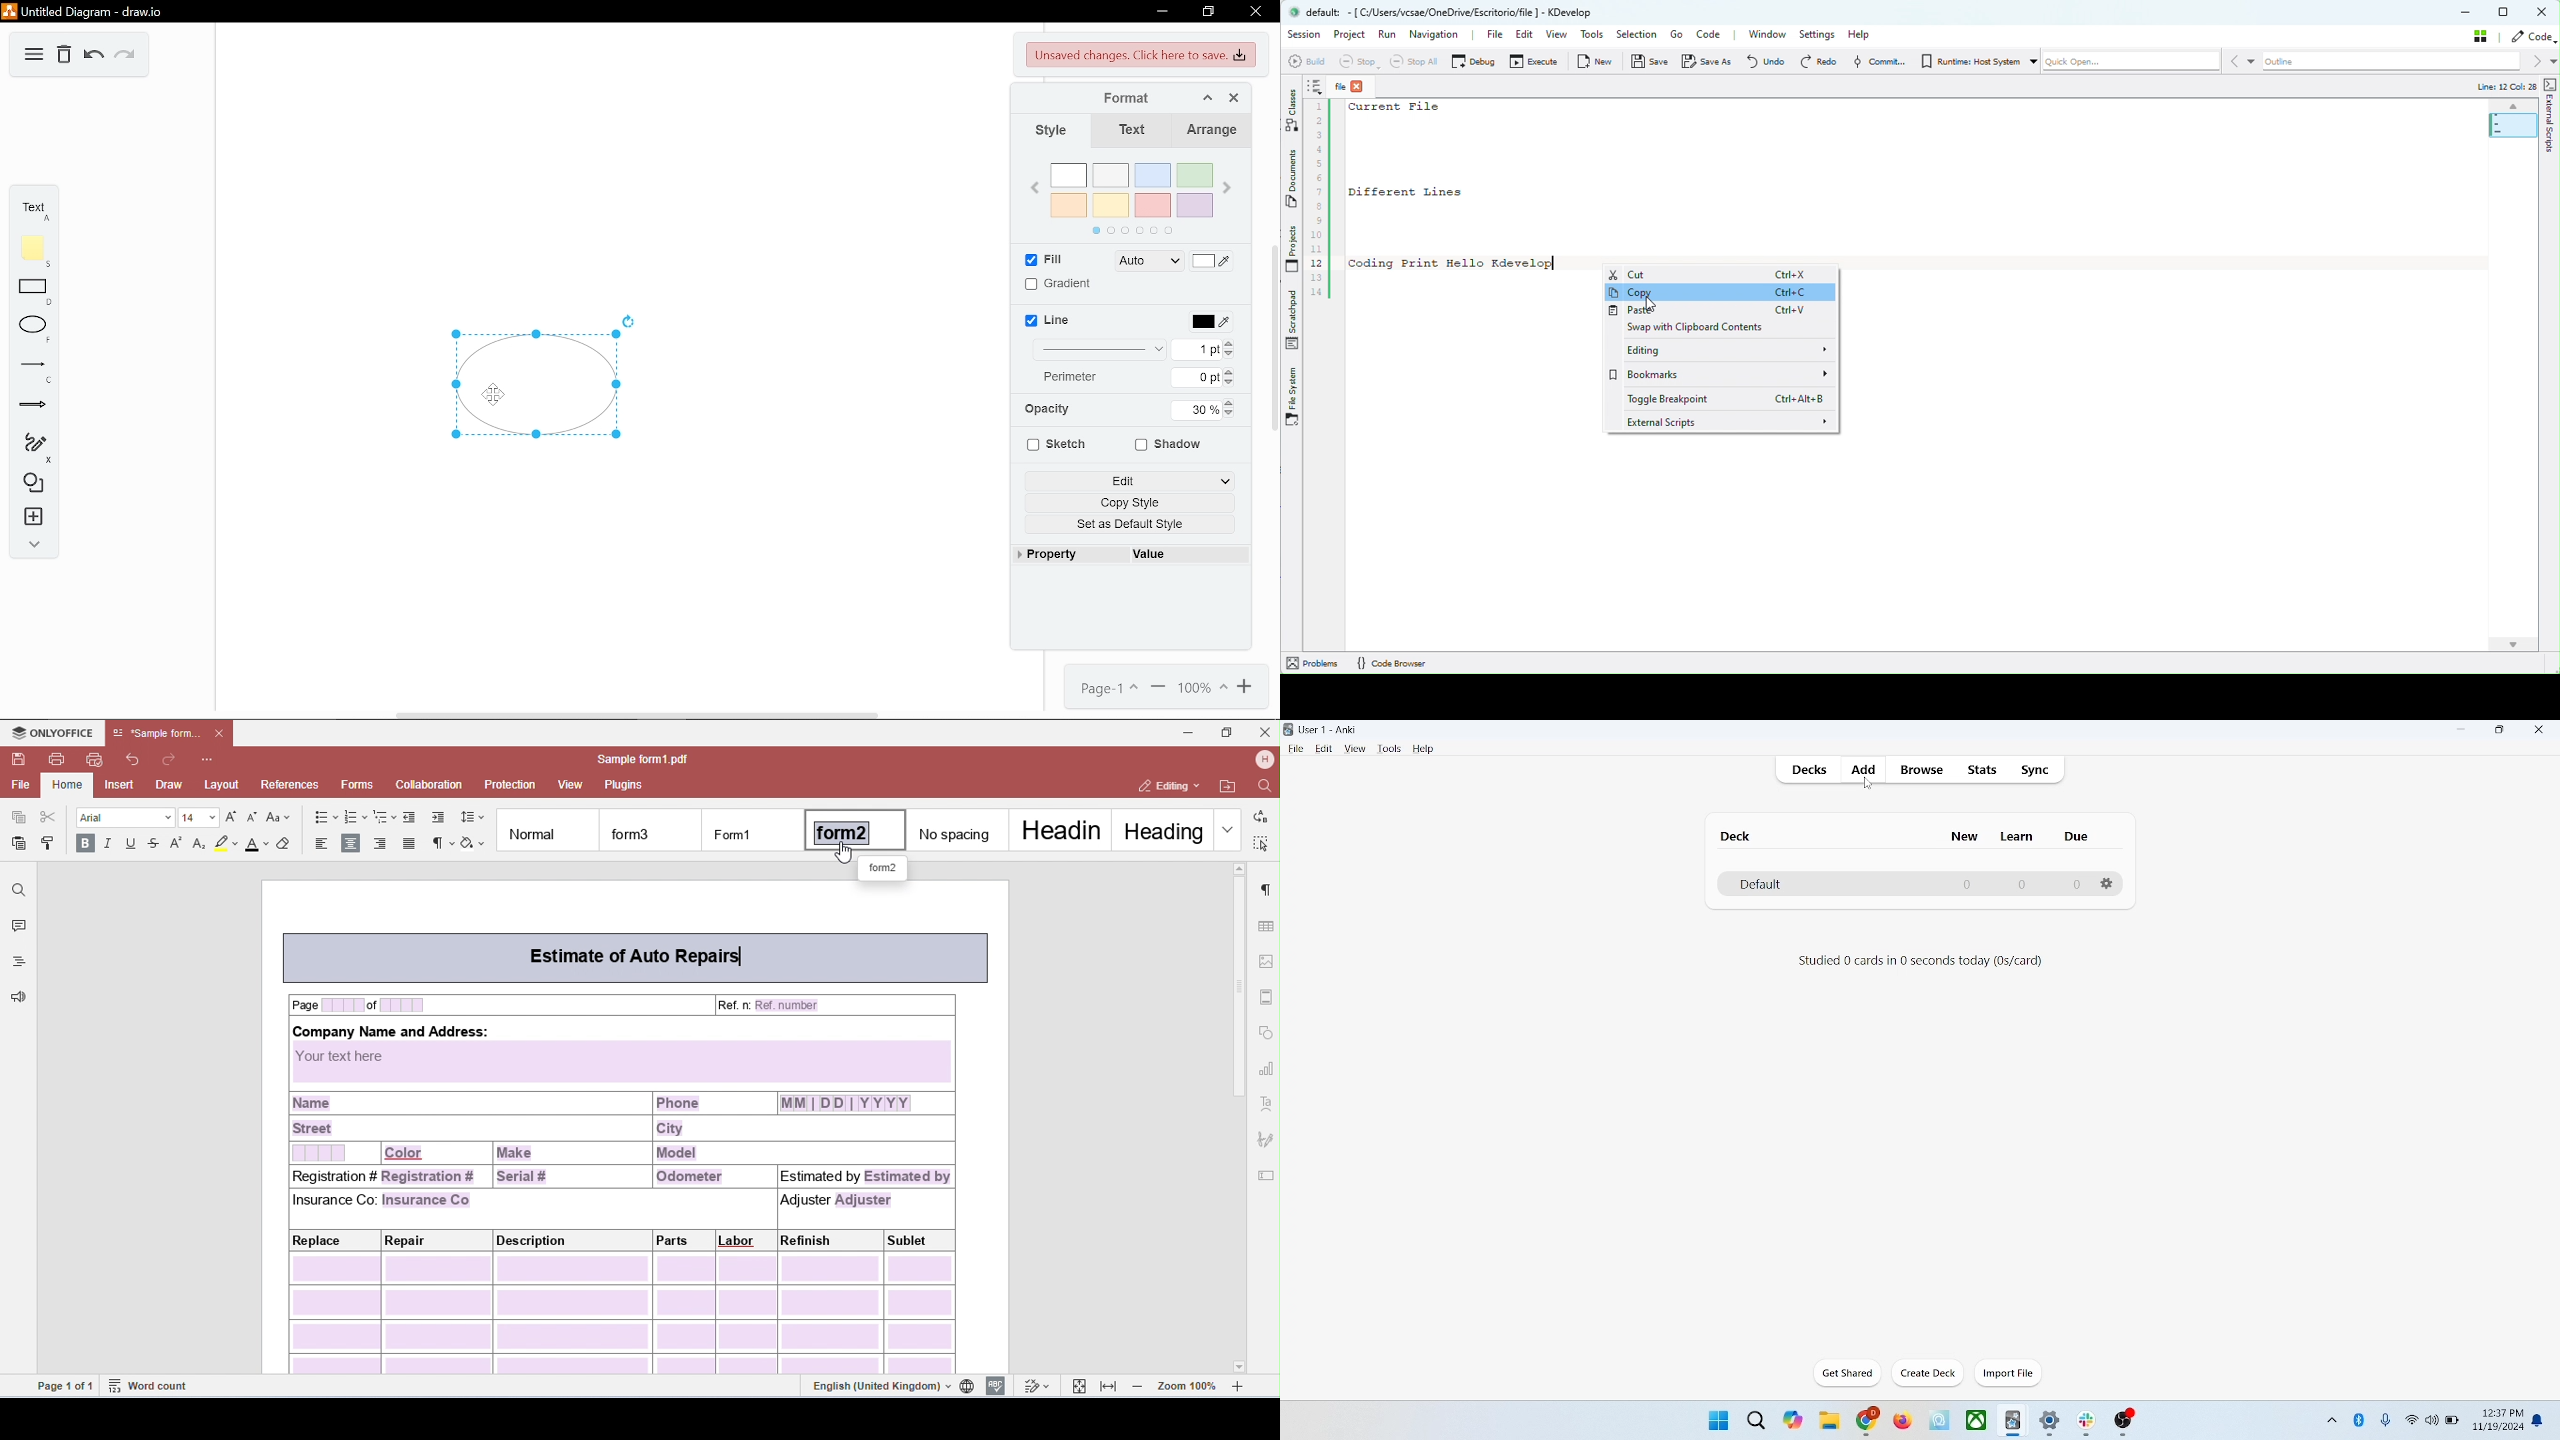  I want to click on Opacity decreased, so click(539, 389).